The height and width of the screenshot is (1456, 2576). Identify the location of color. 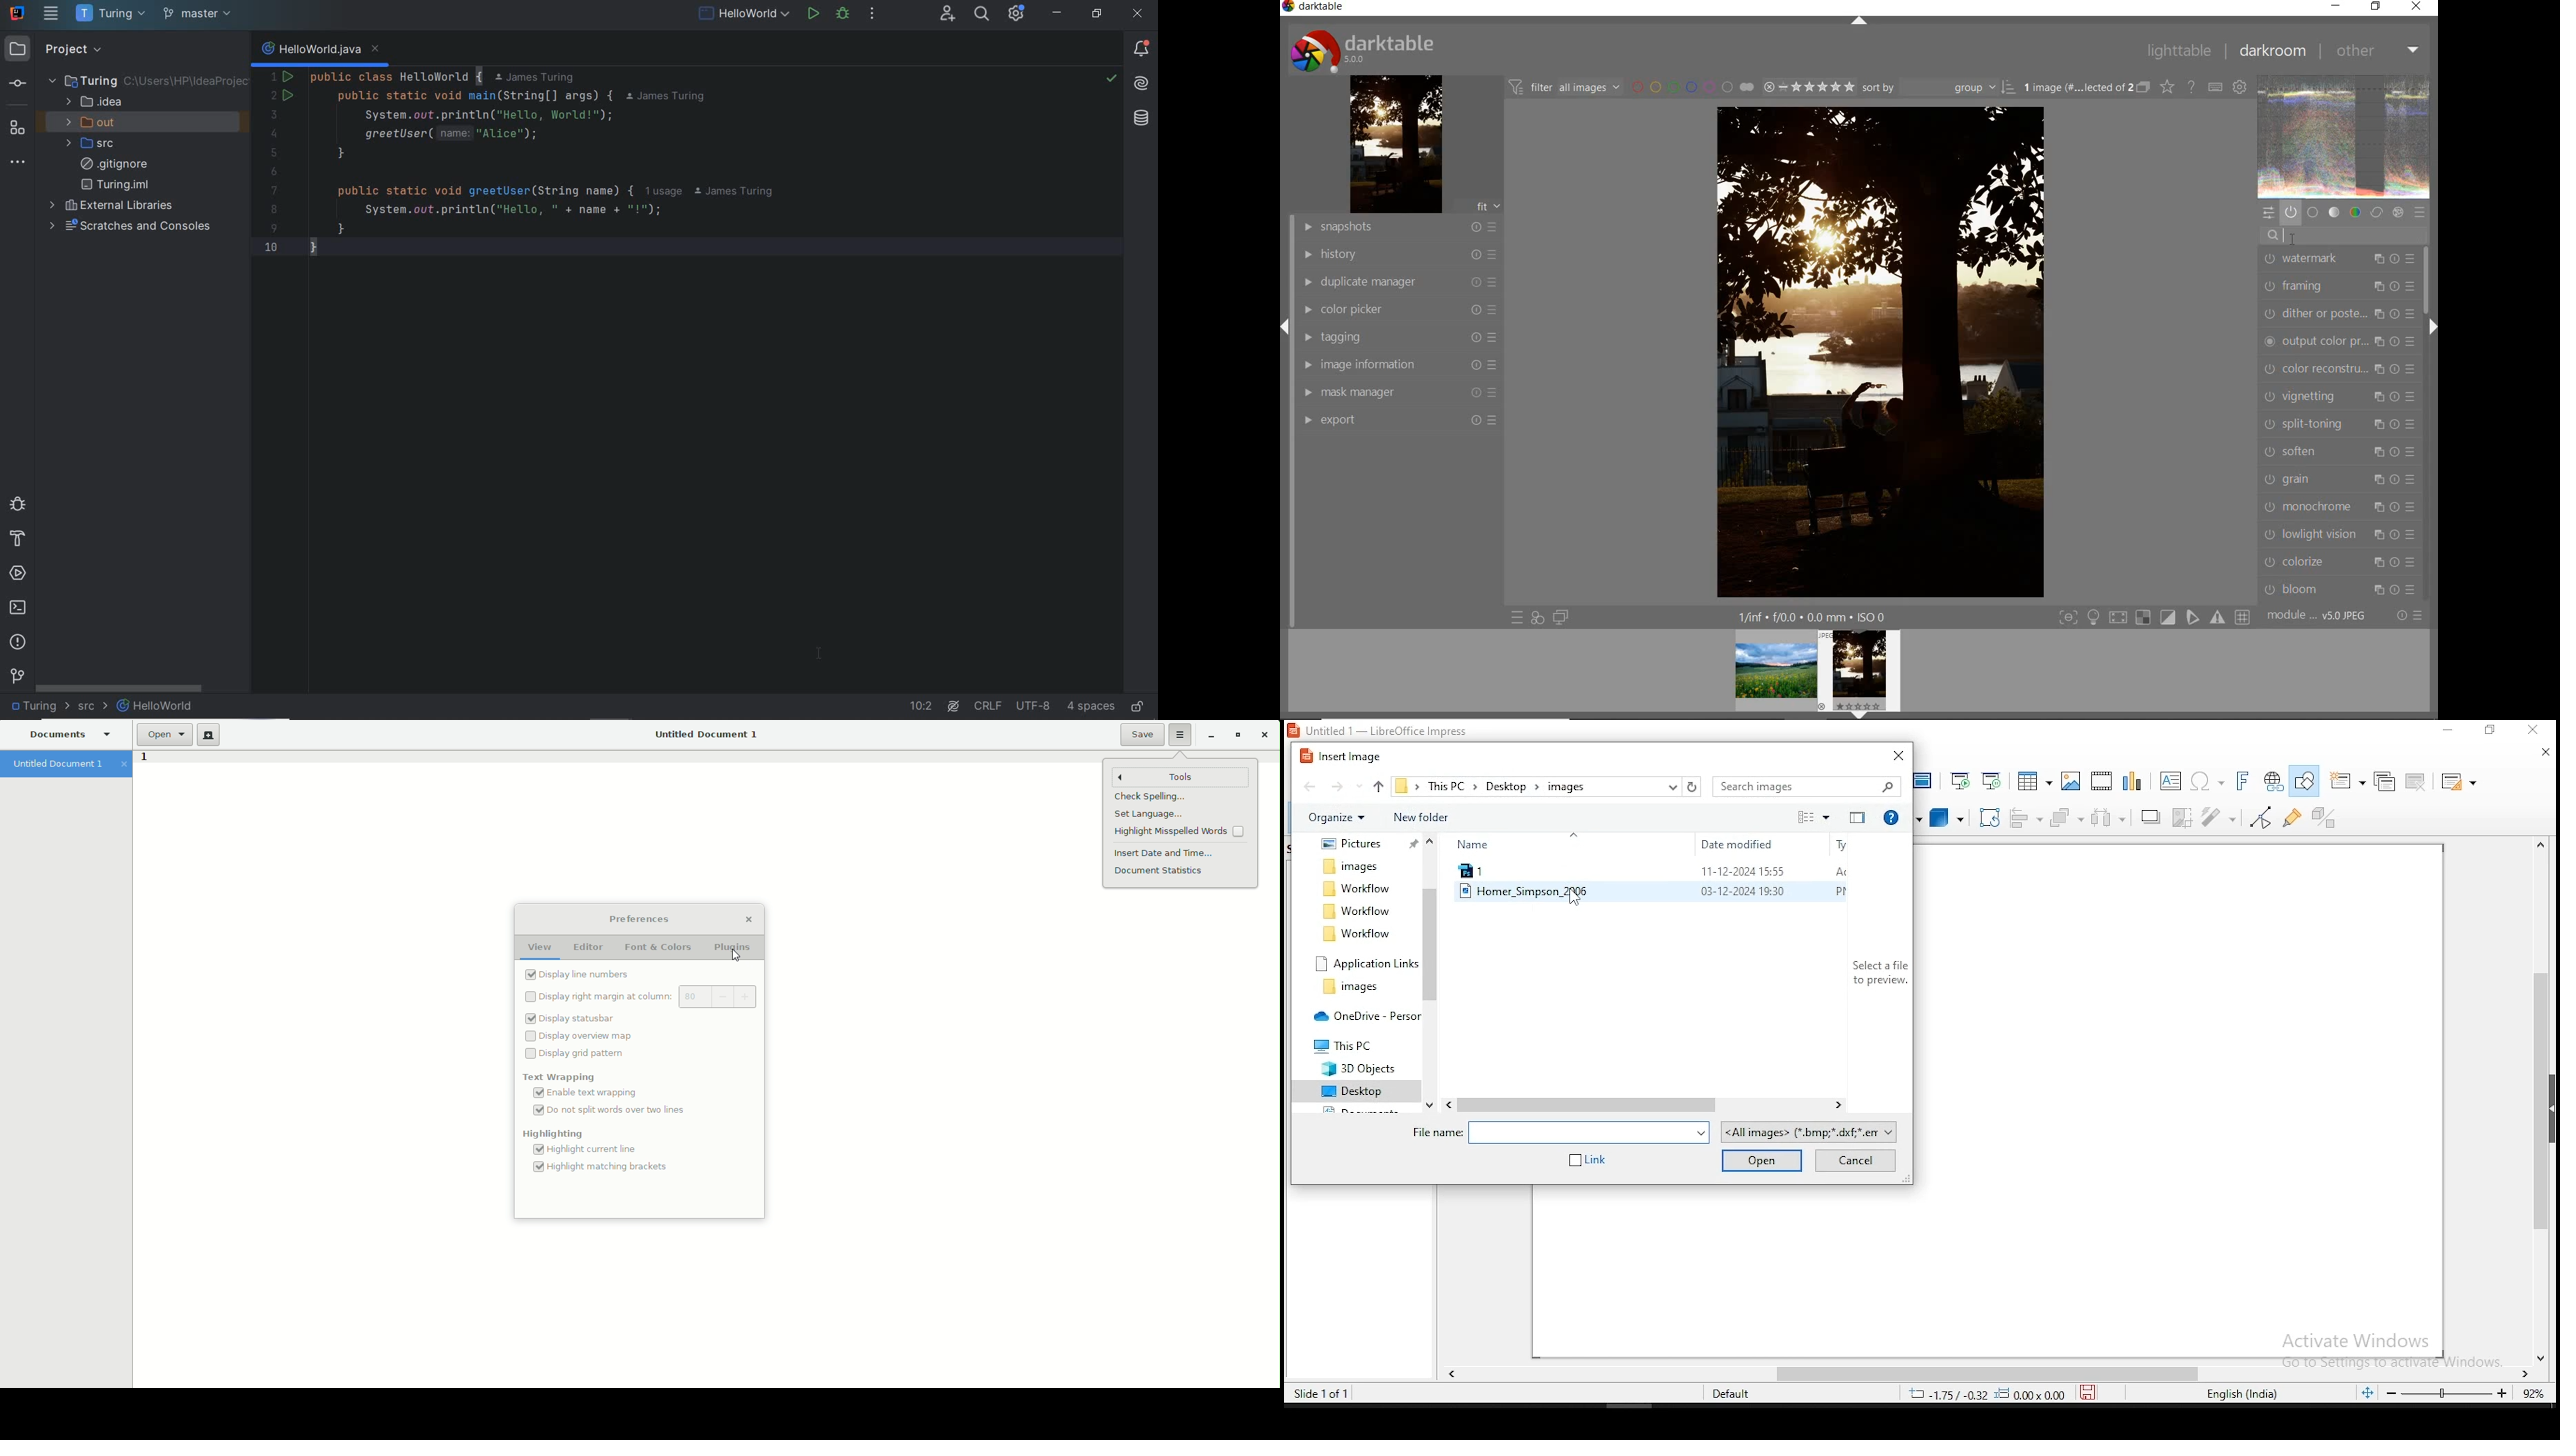
(2357, 211).